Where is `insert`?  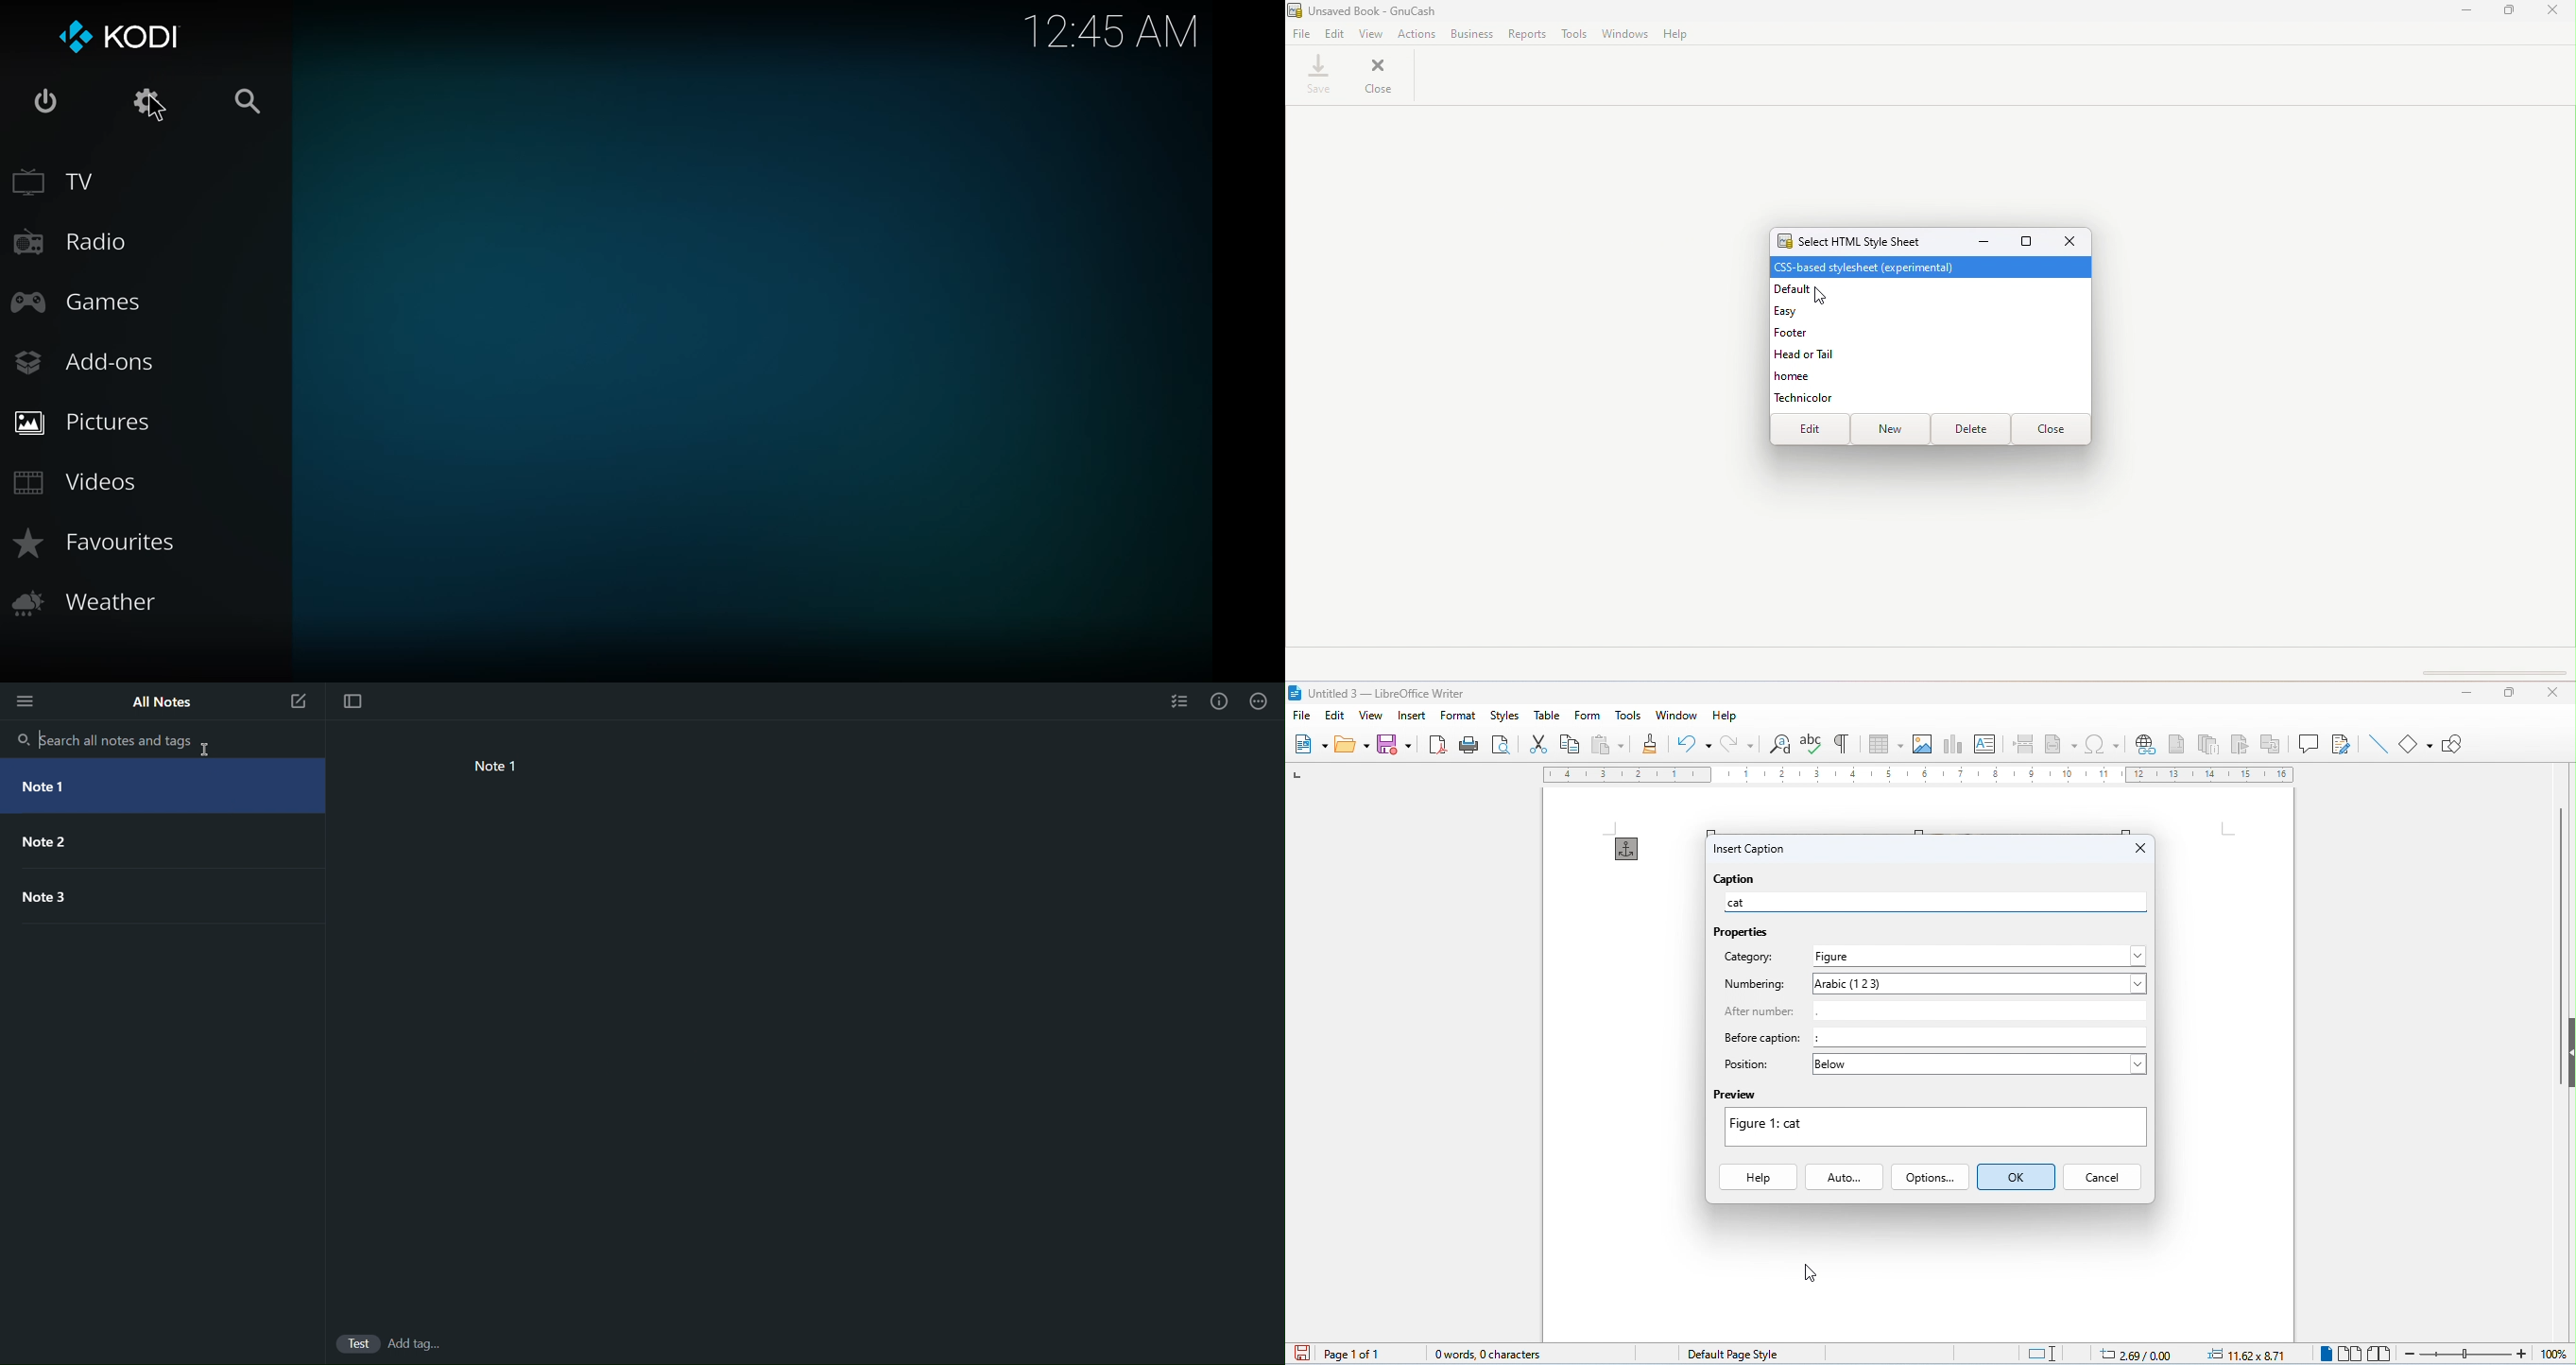 insert is located at coordinates (1411, 715).